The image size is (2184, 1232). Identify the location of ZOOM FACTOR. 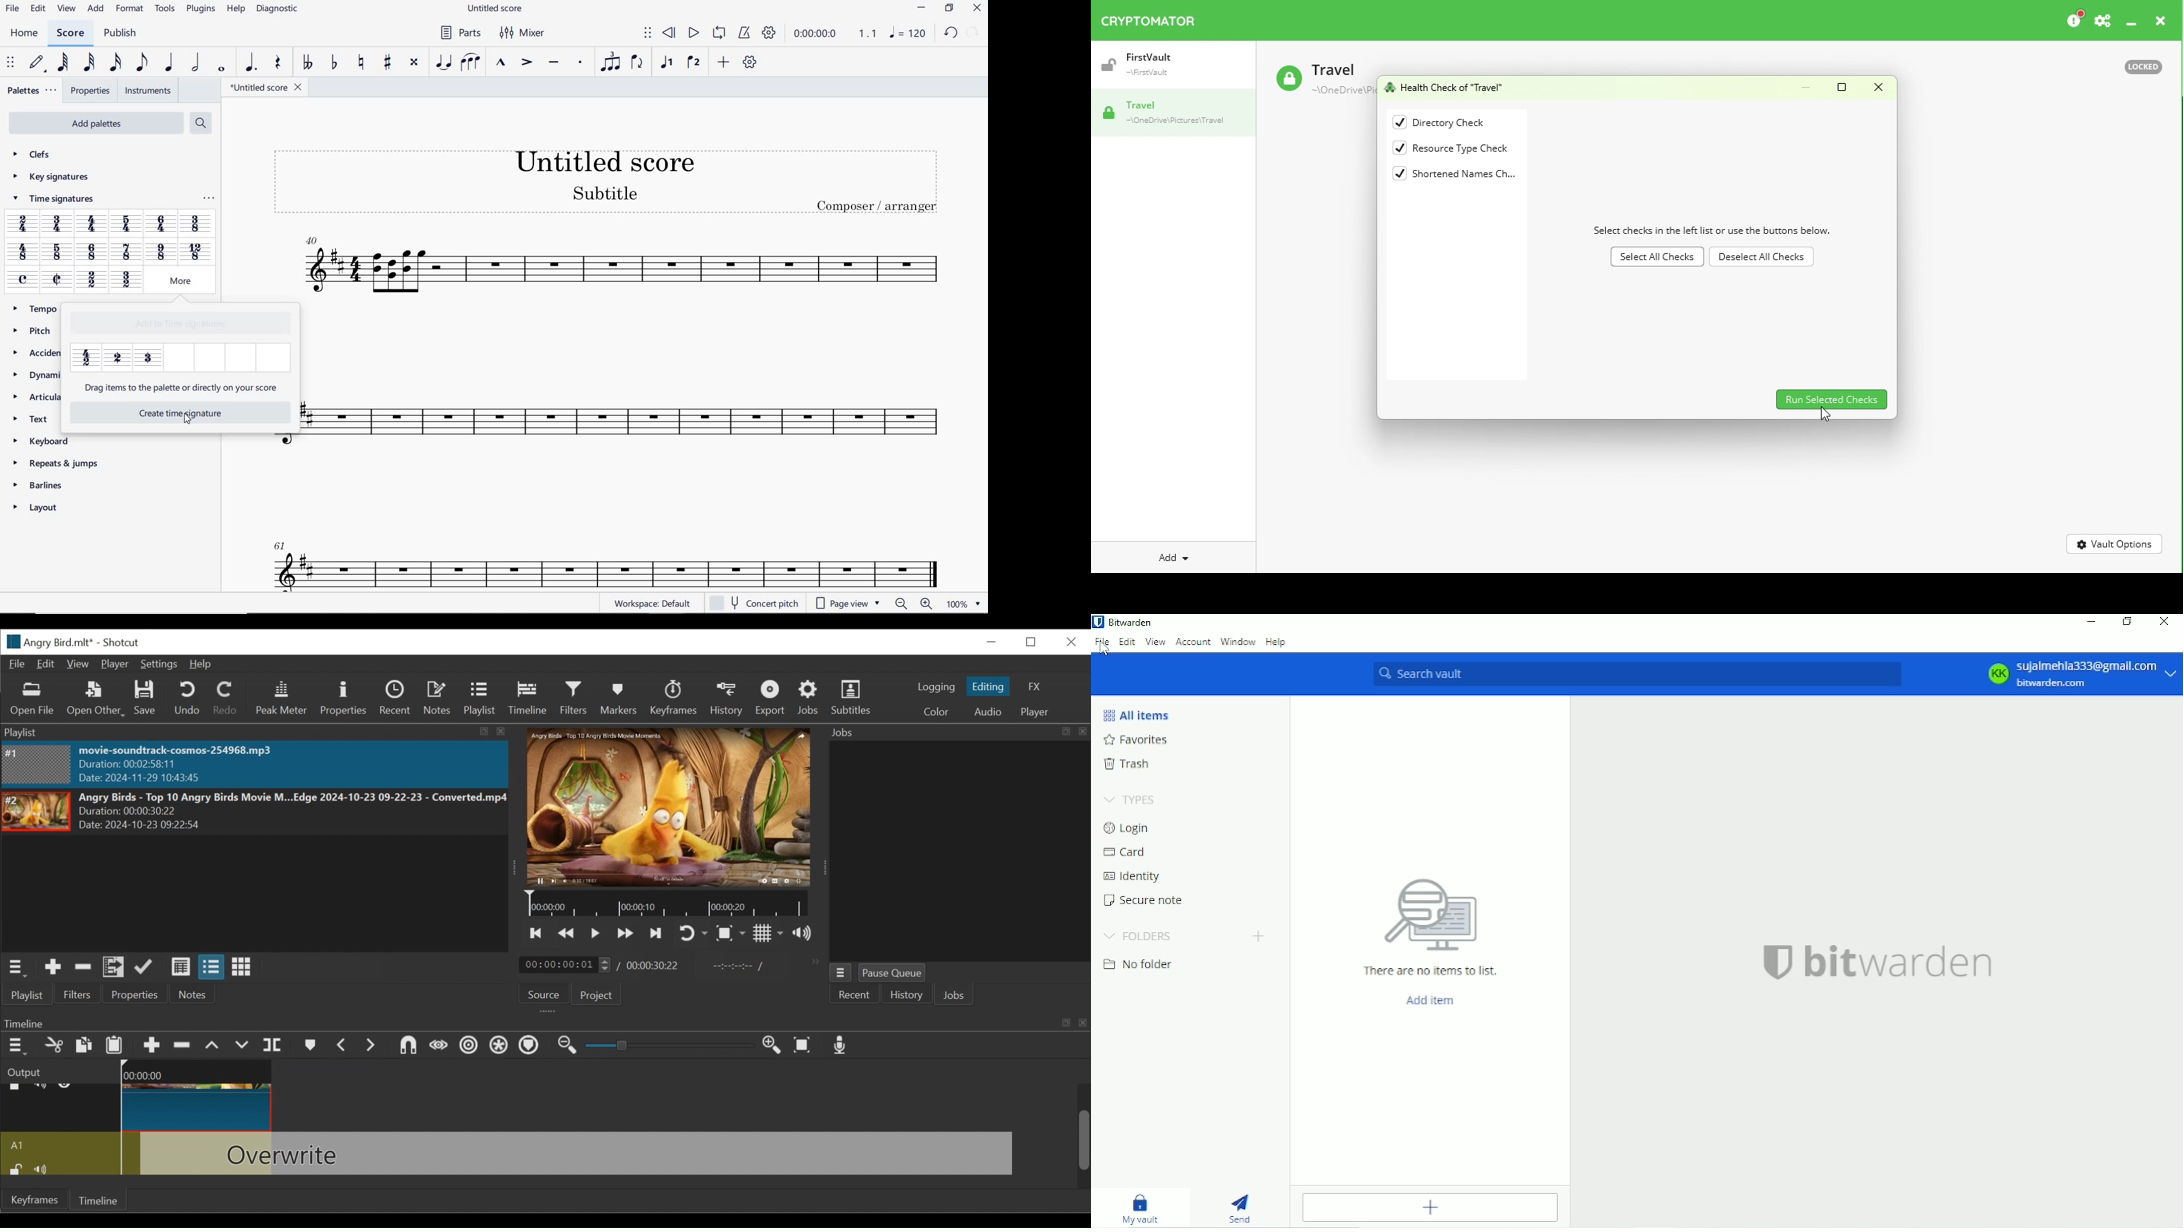
(963, 604).